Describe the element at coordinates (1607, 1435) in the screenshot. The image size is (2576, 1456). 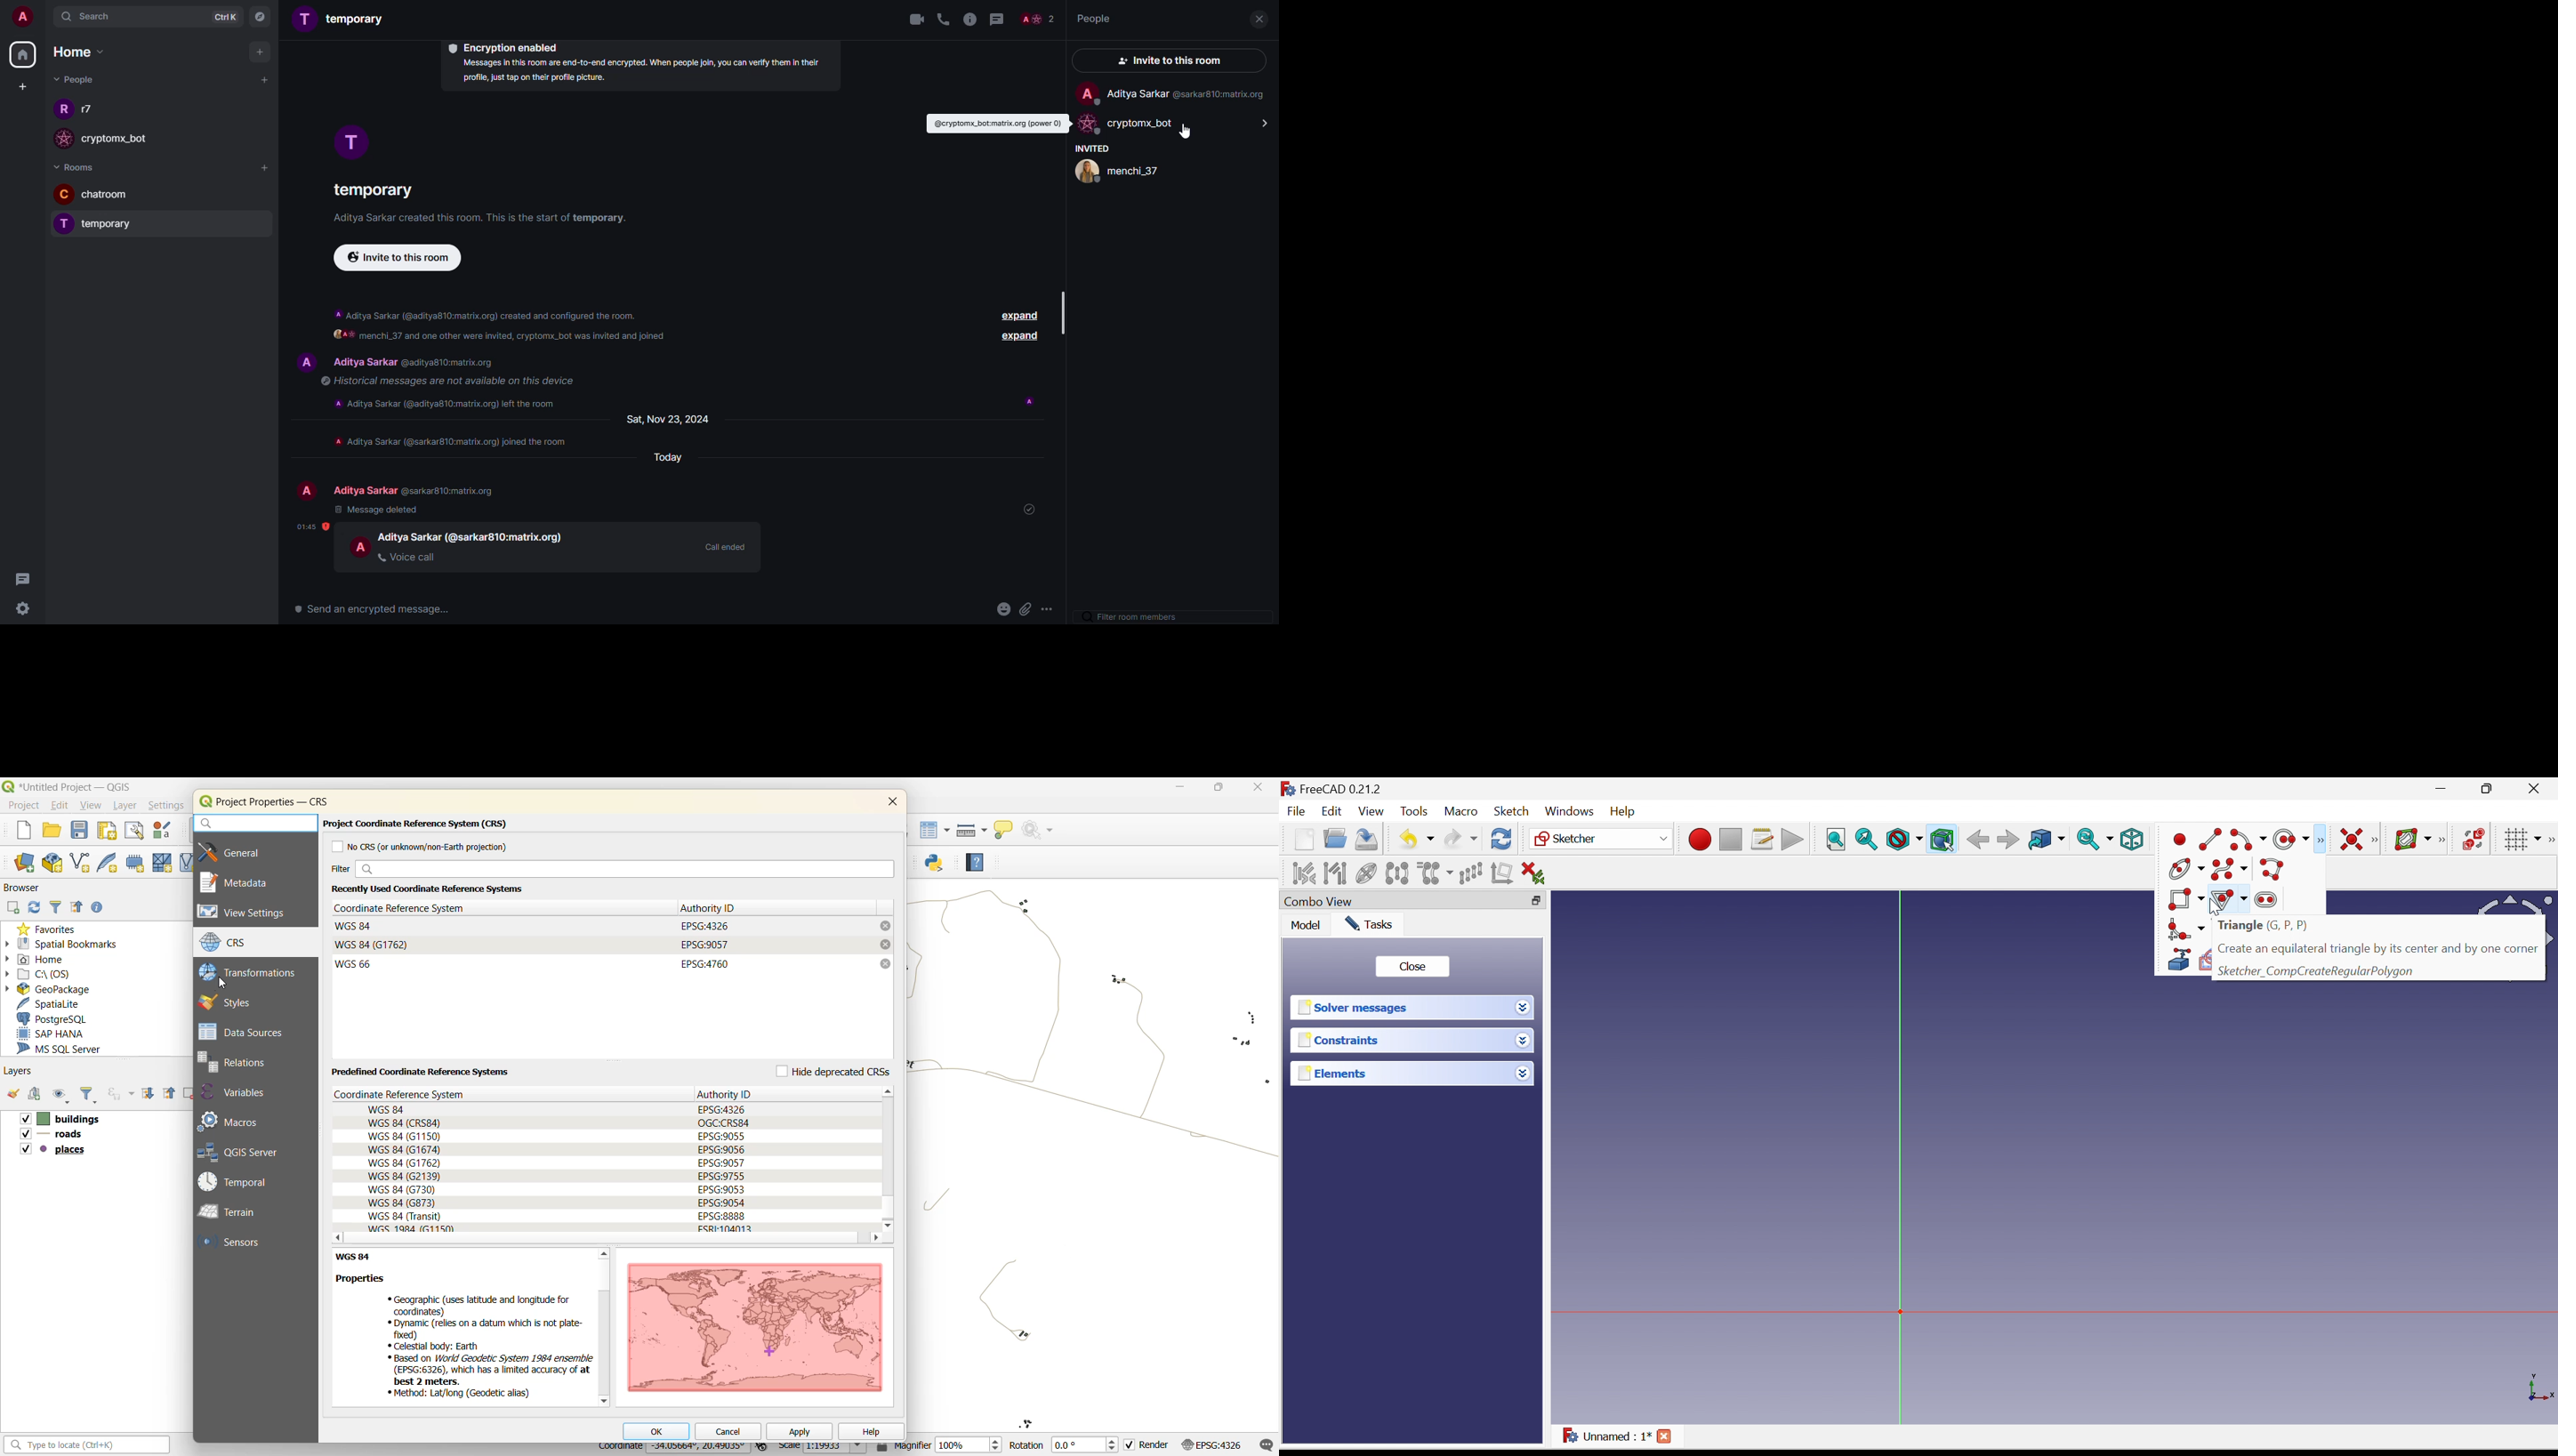
I see `Unnamed : 1*` at that location.